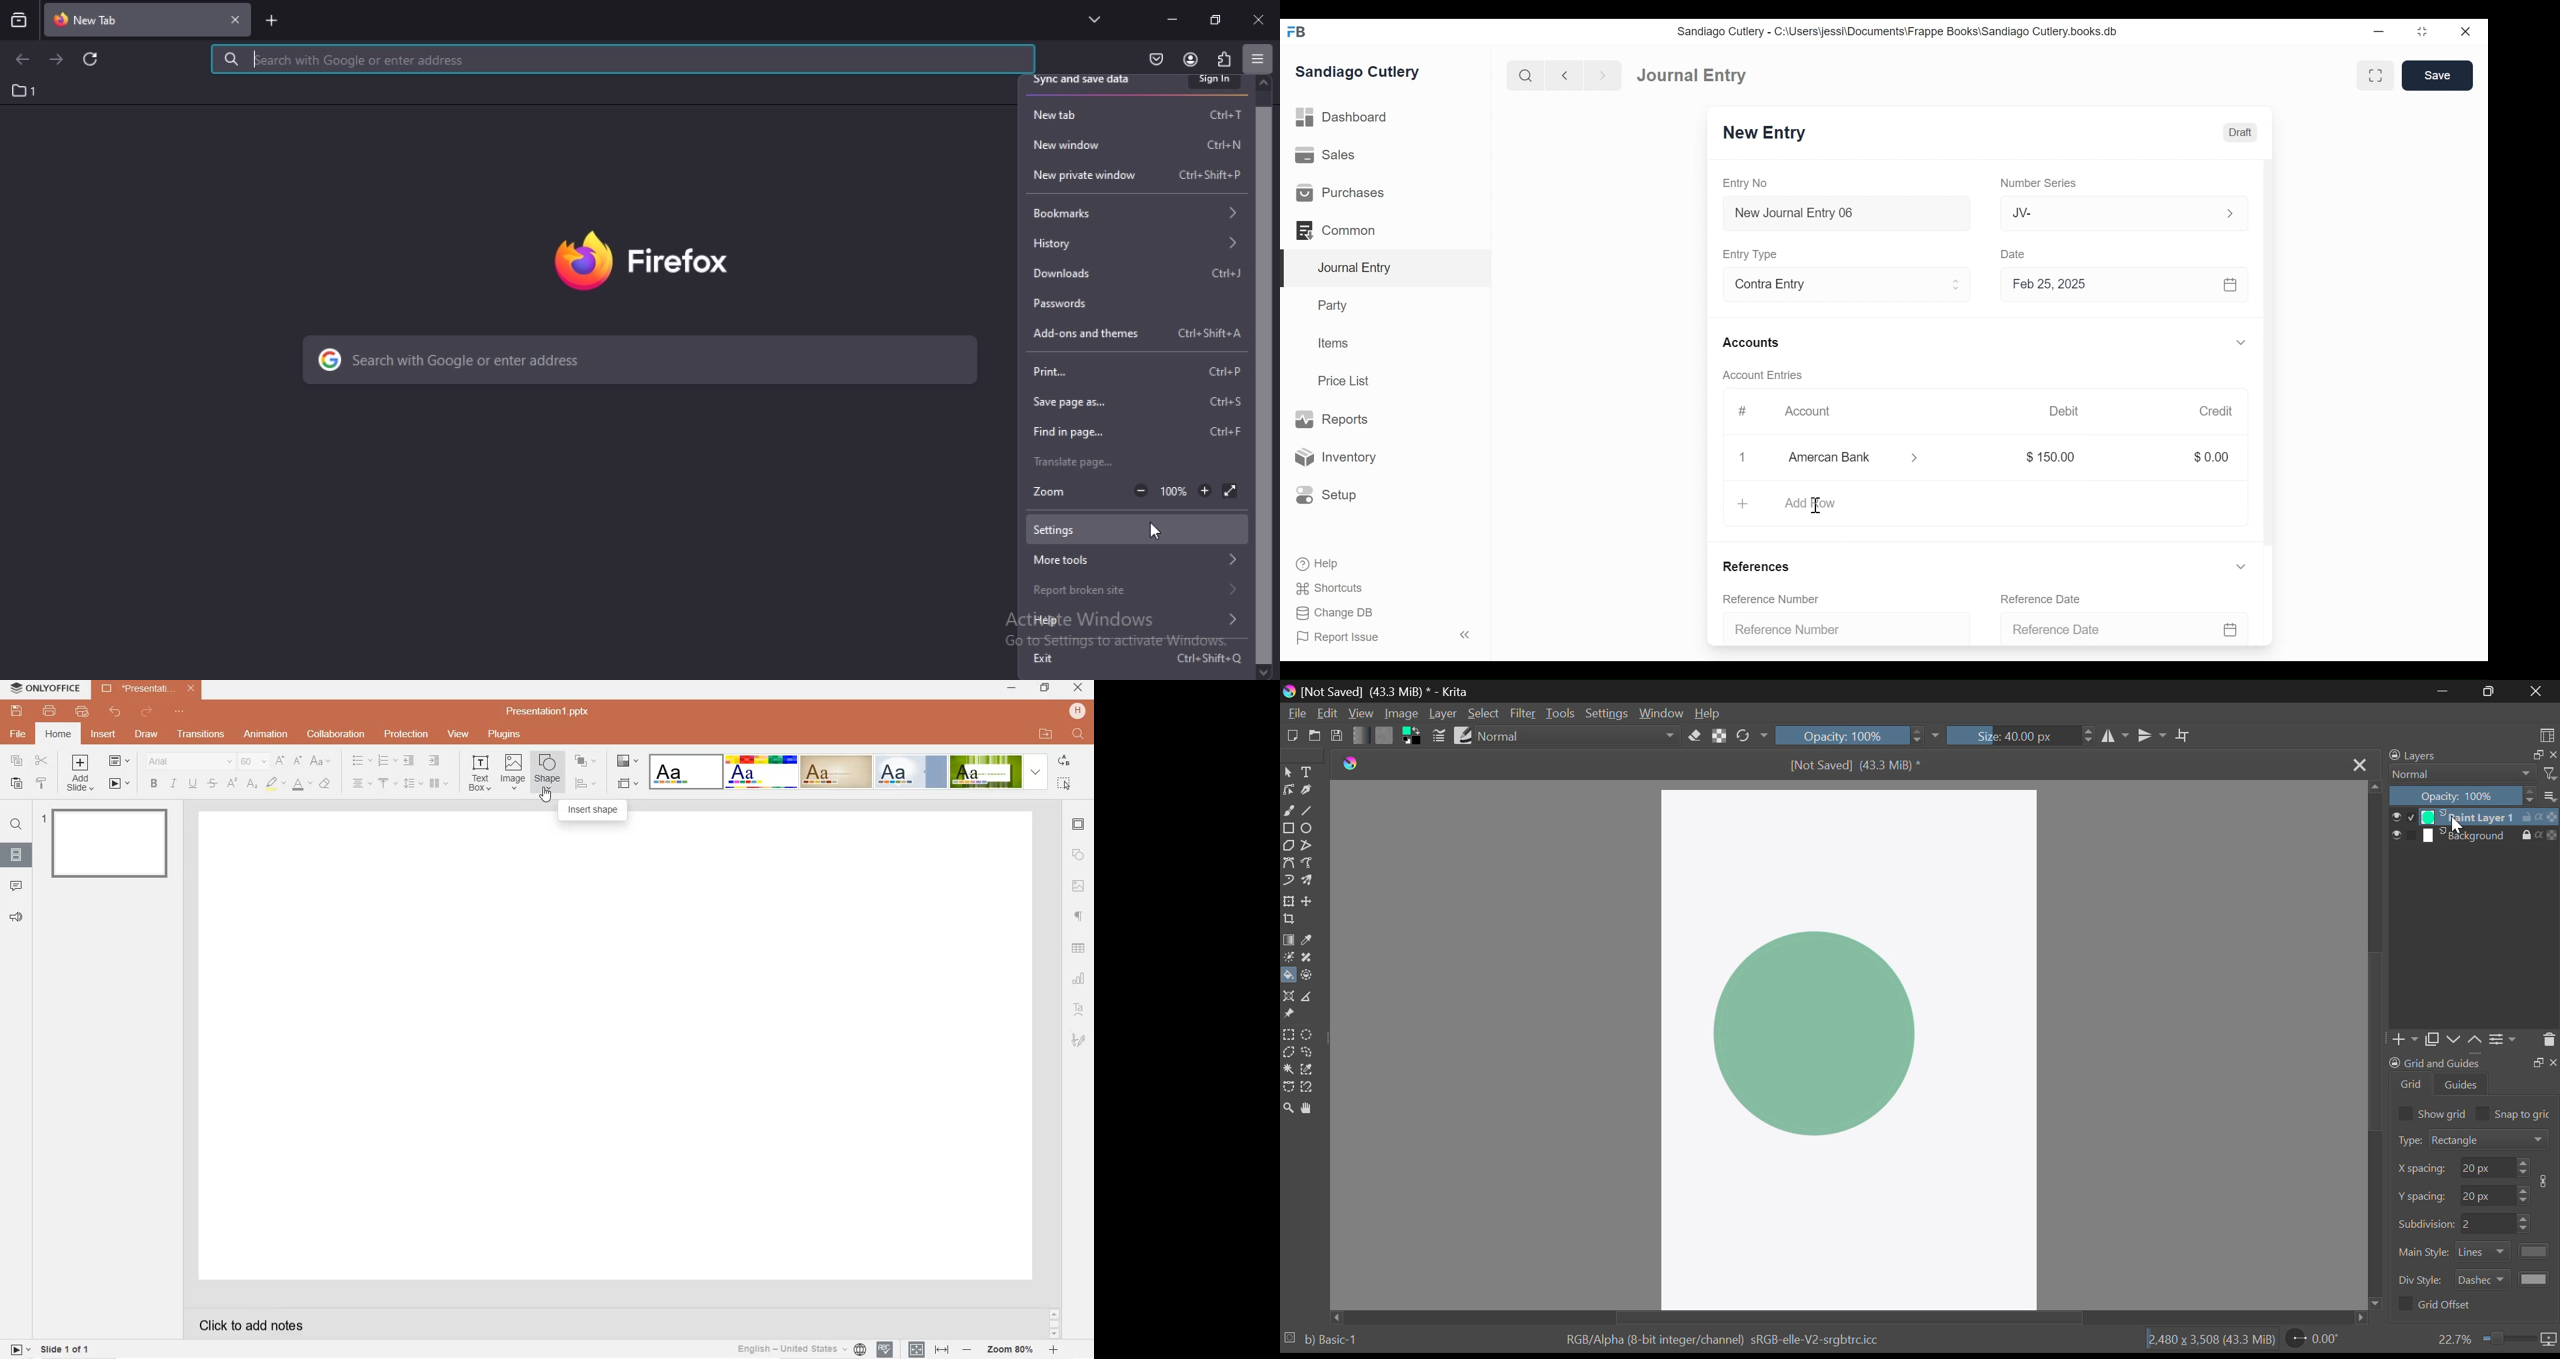 The image size is (2576, 1372). Describe the element at coordinates (42, 761) in the screenshot. I see `cut` at that location.